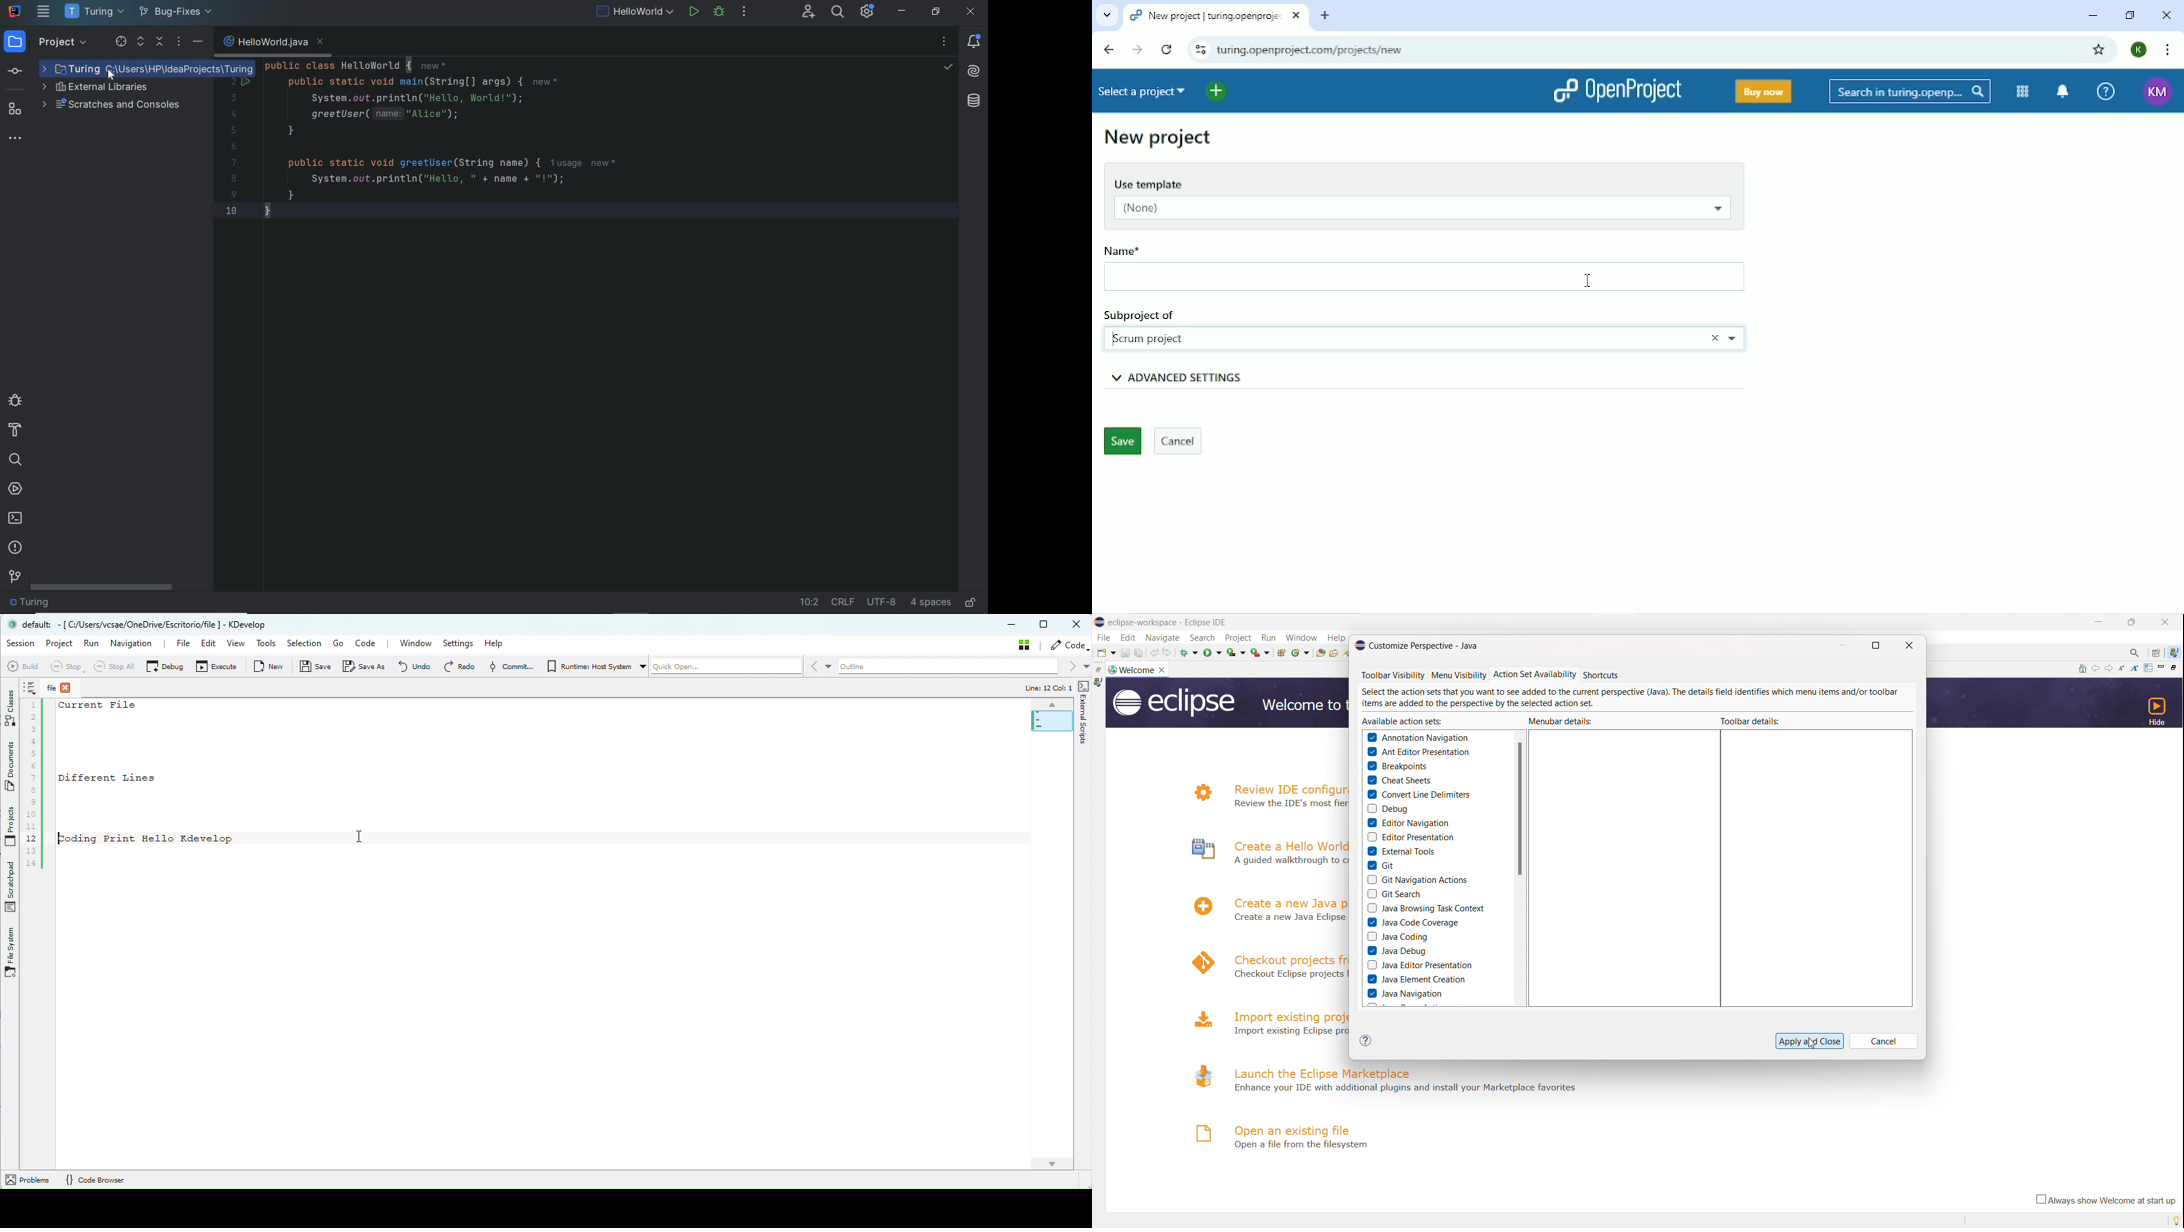 The image size is (2184, 1232). Describe the element at coordinates (361, 668) in the screenshot. I see `Save As` at that location.